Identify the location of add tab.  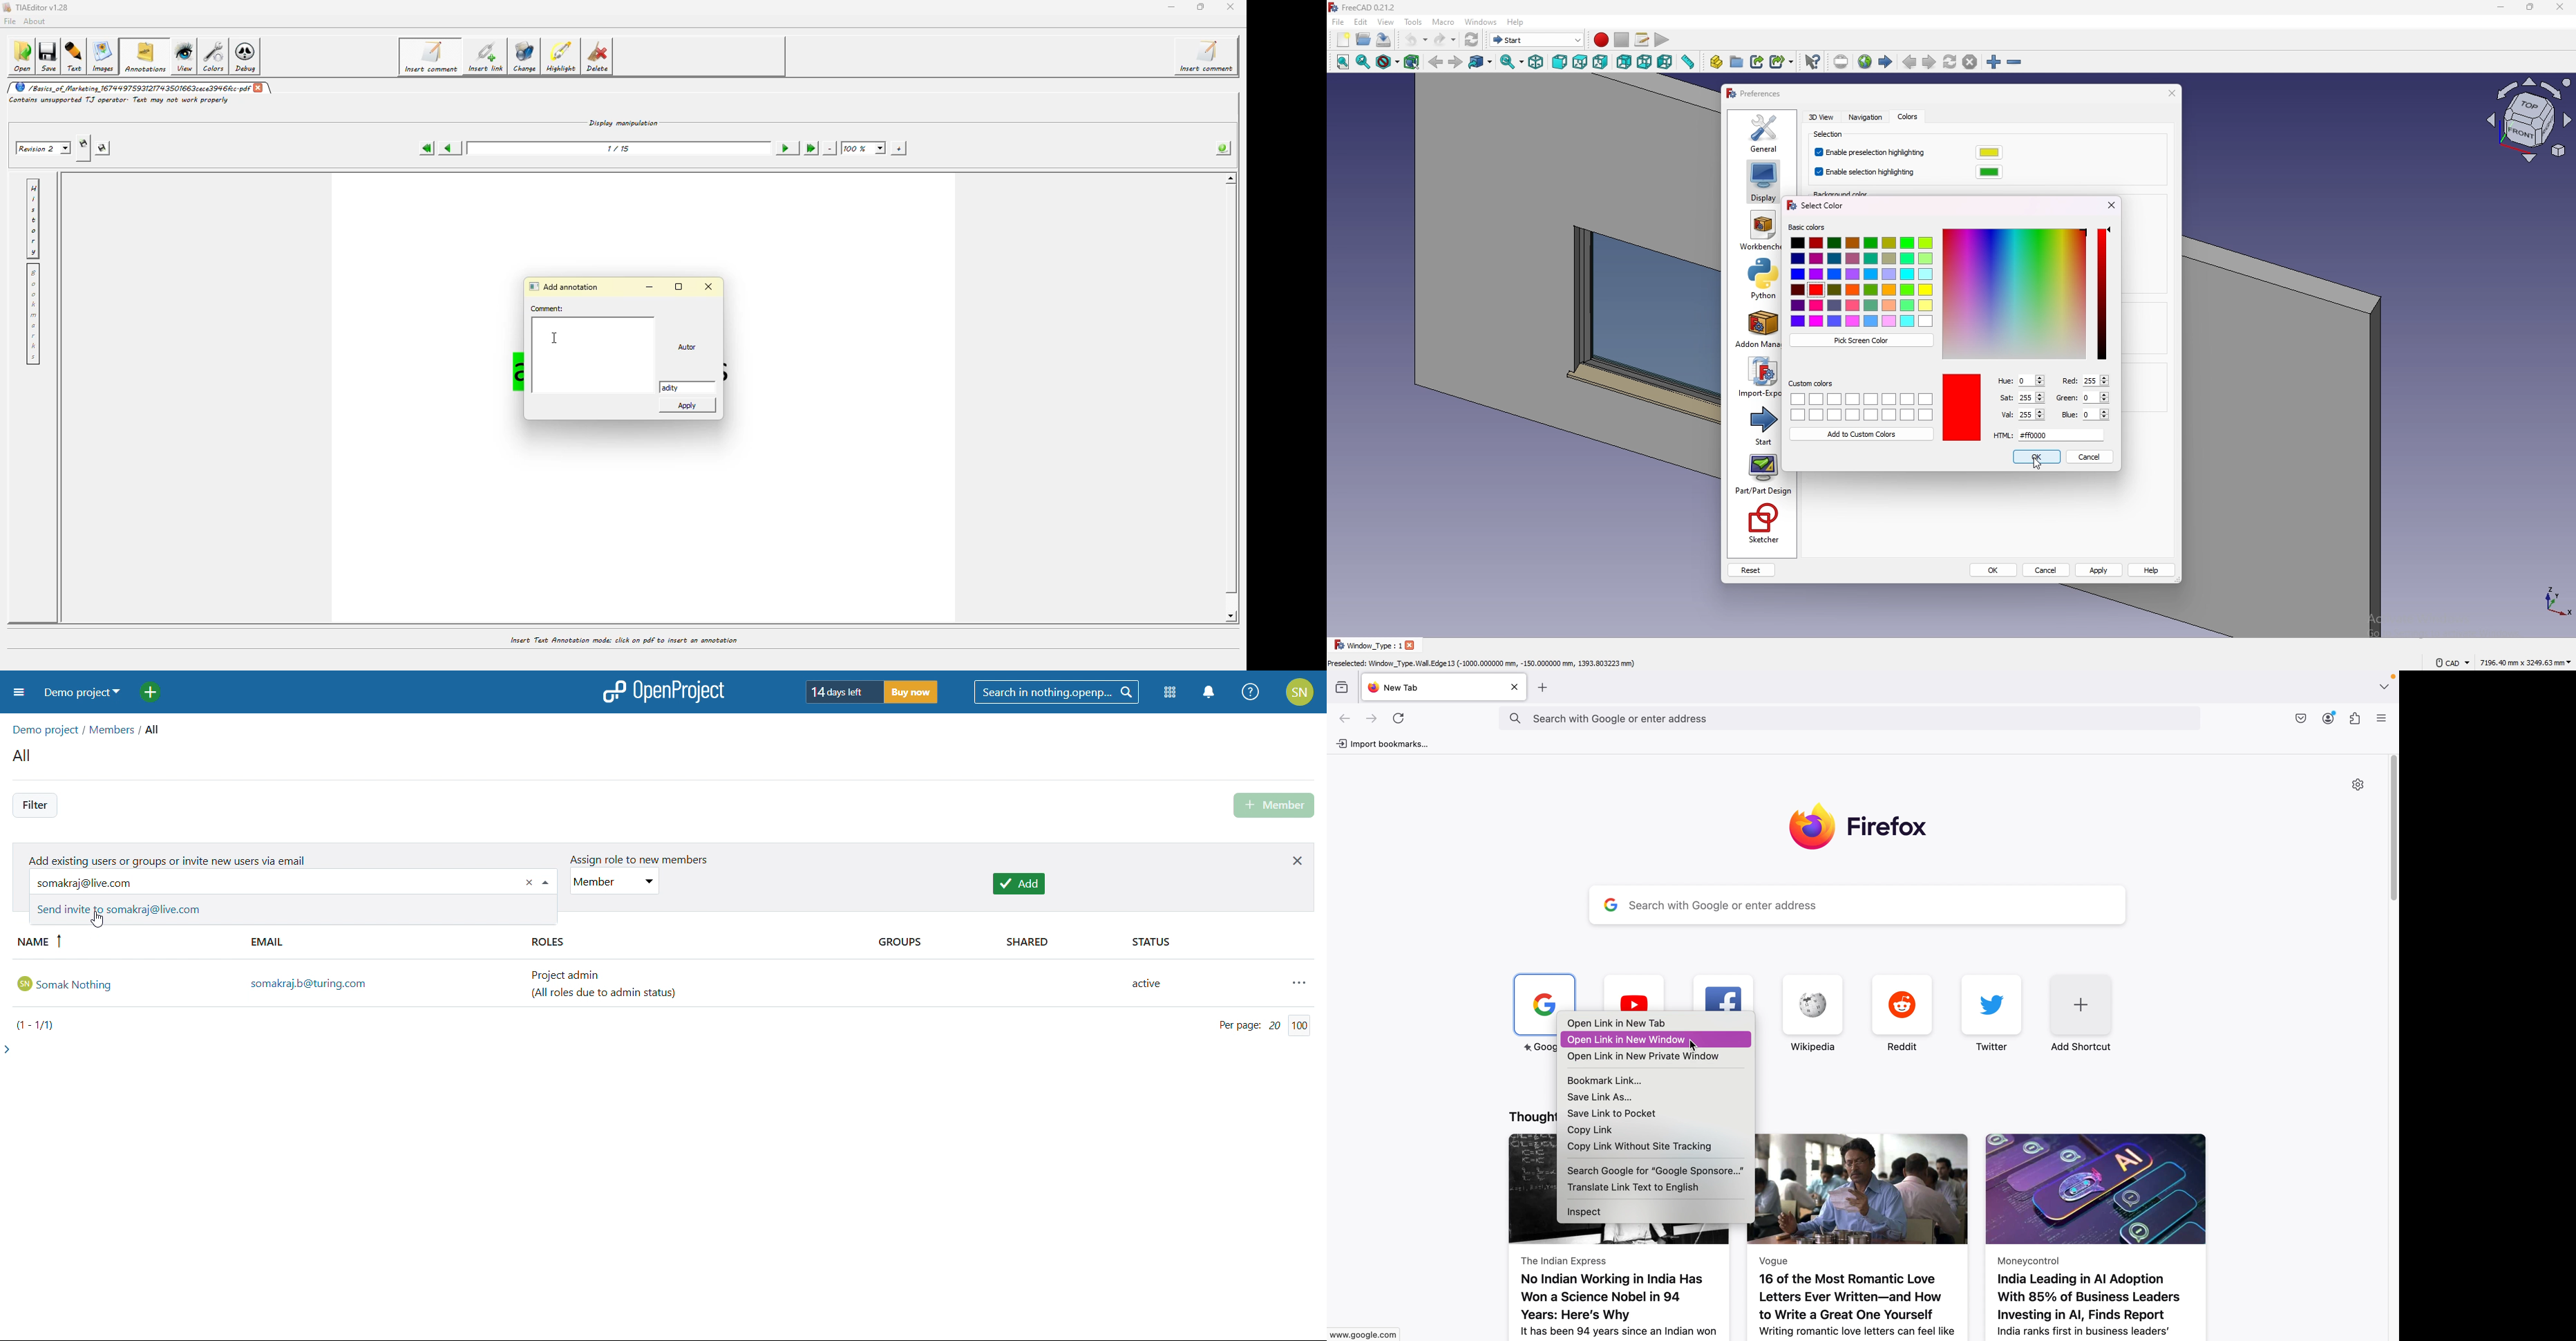
(1544, 687).